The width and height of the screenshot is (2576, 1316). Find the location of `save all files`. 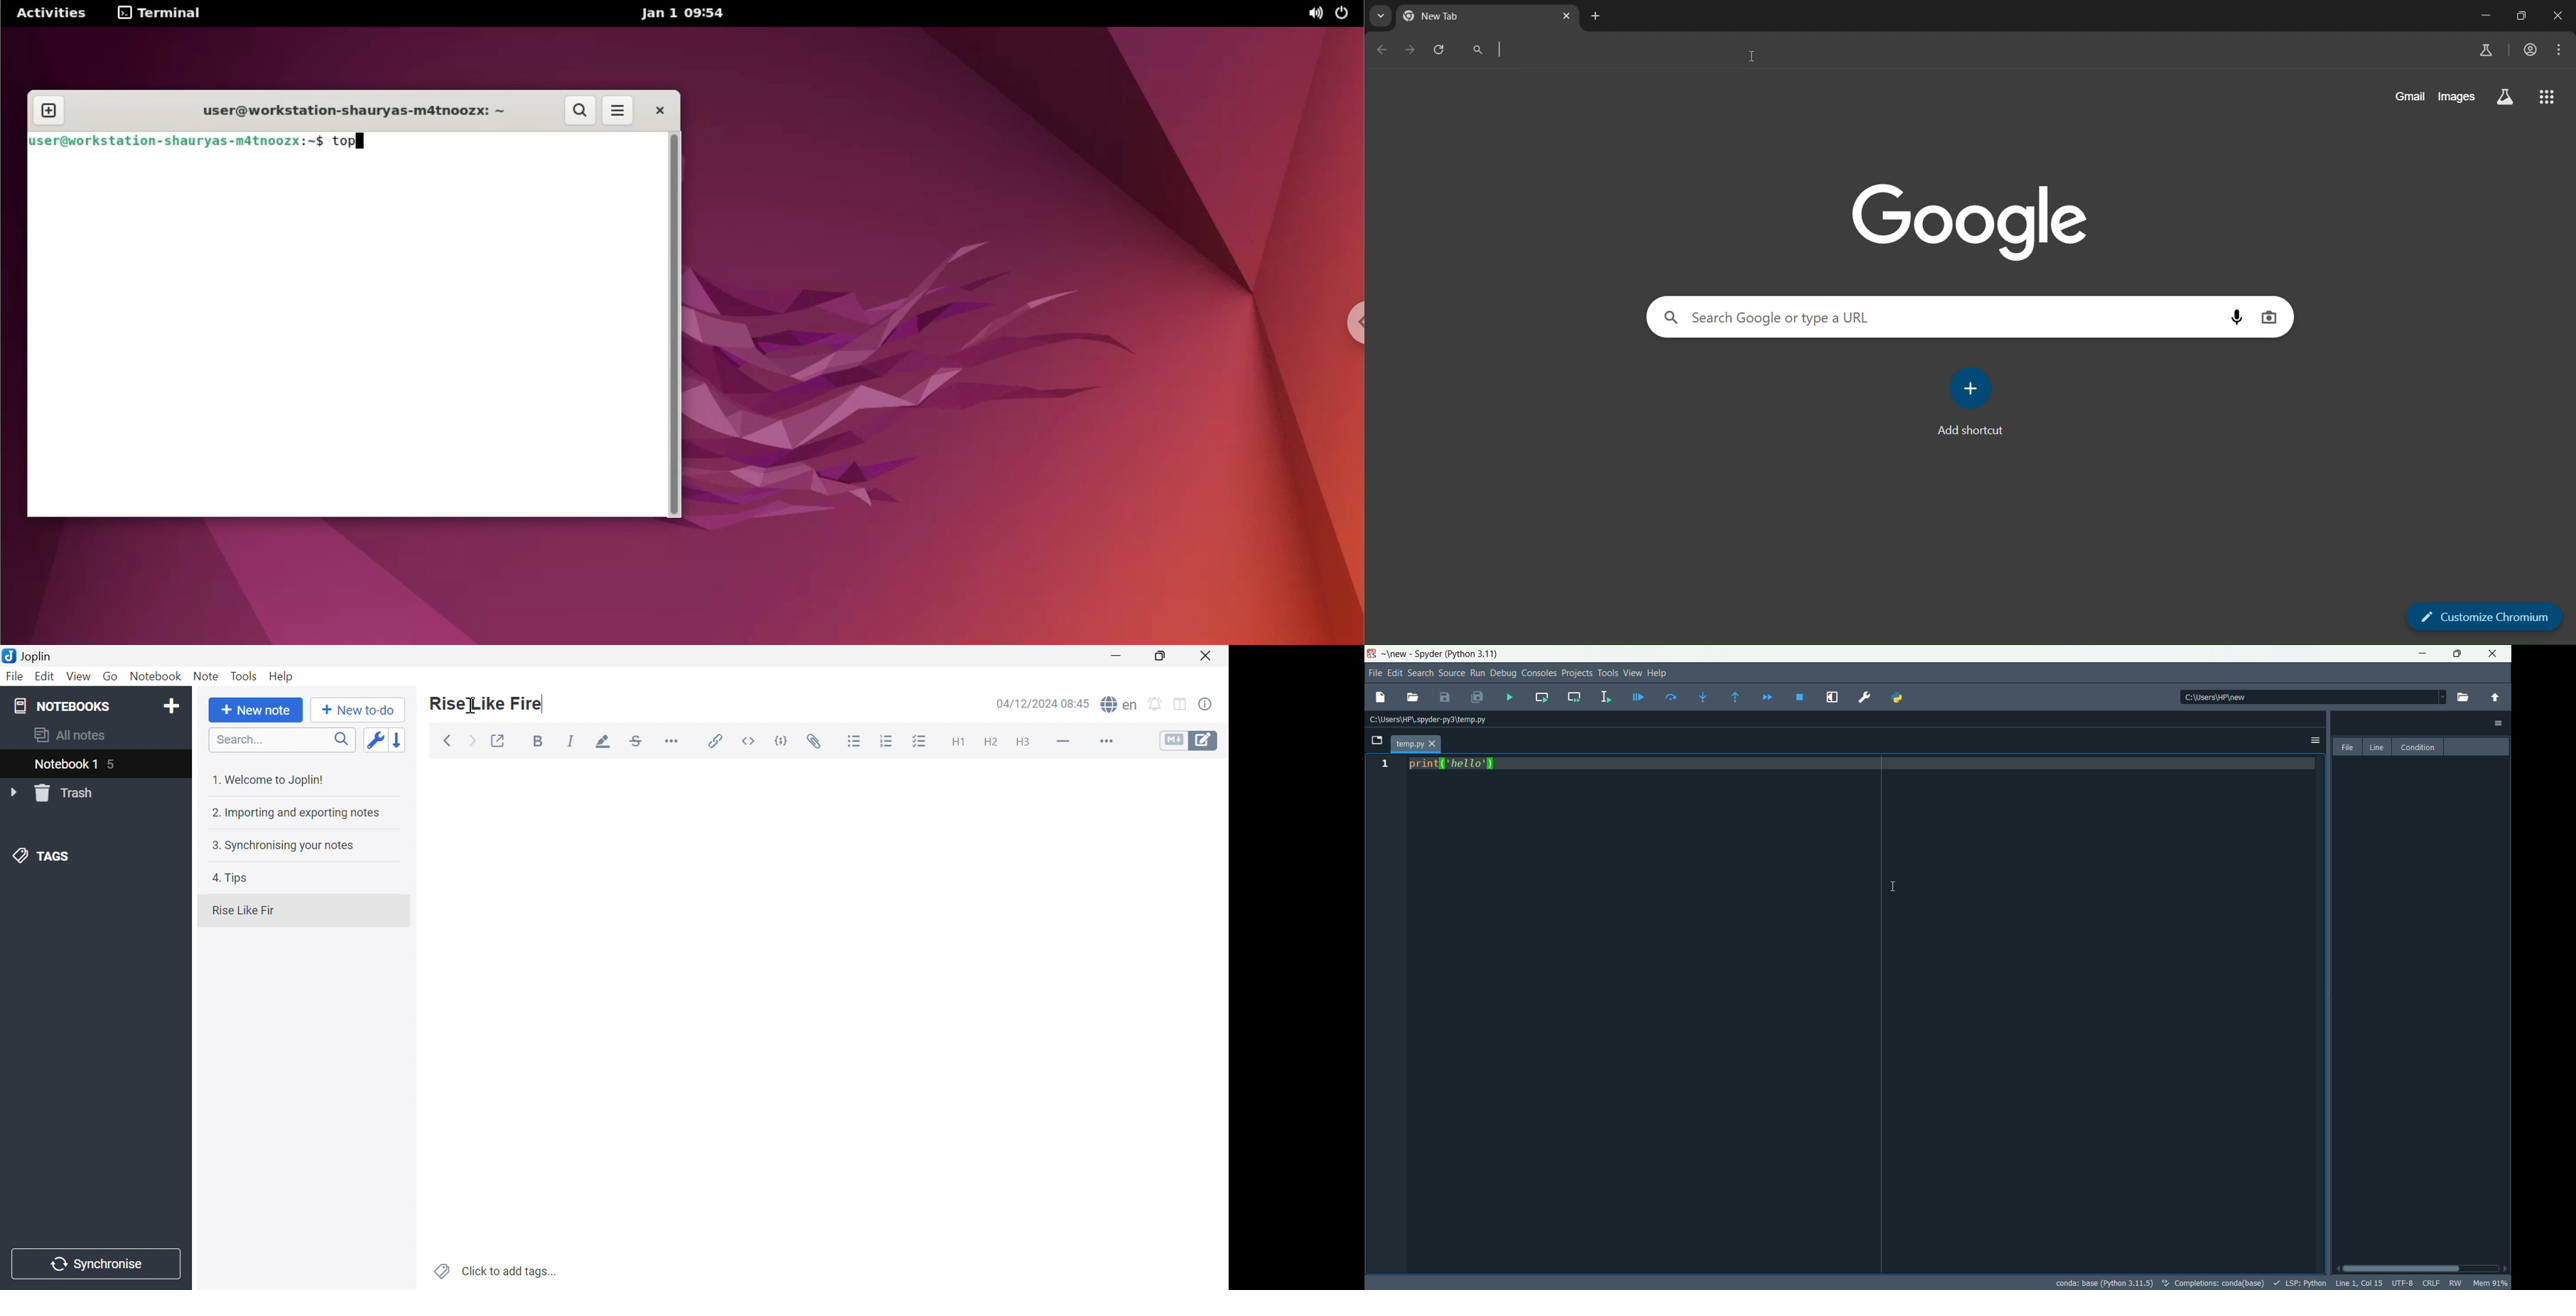

save all files is located at coordinates (1478, 696).